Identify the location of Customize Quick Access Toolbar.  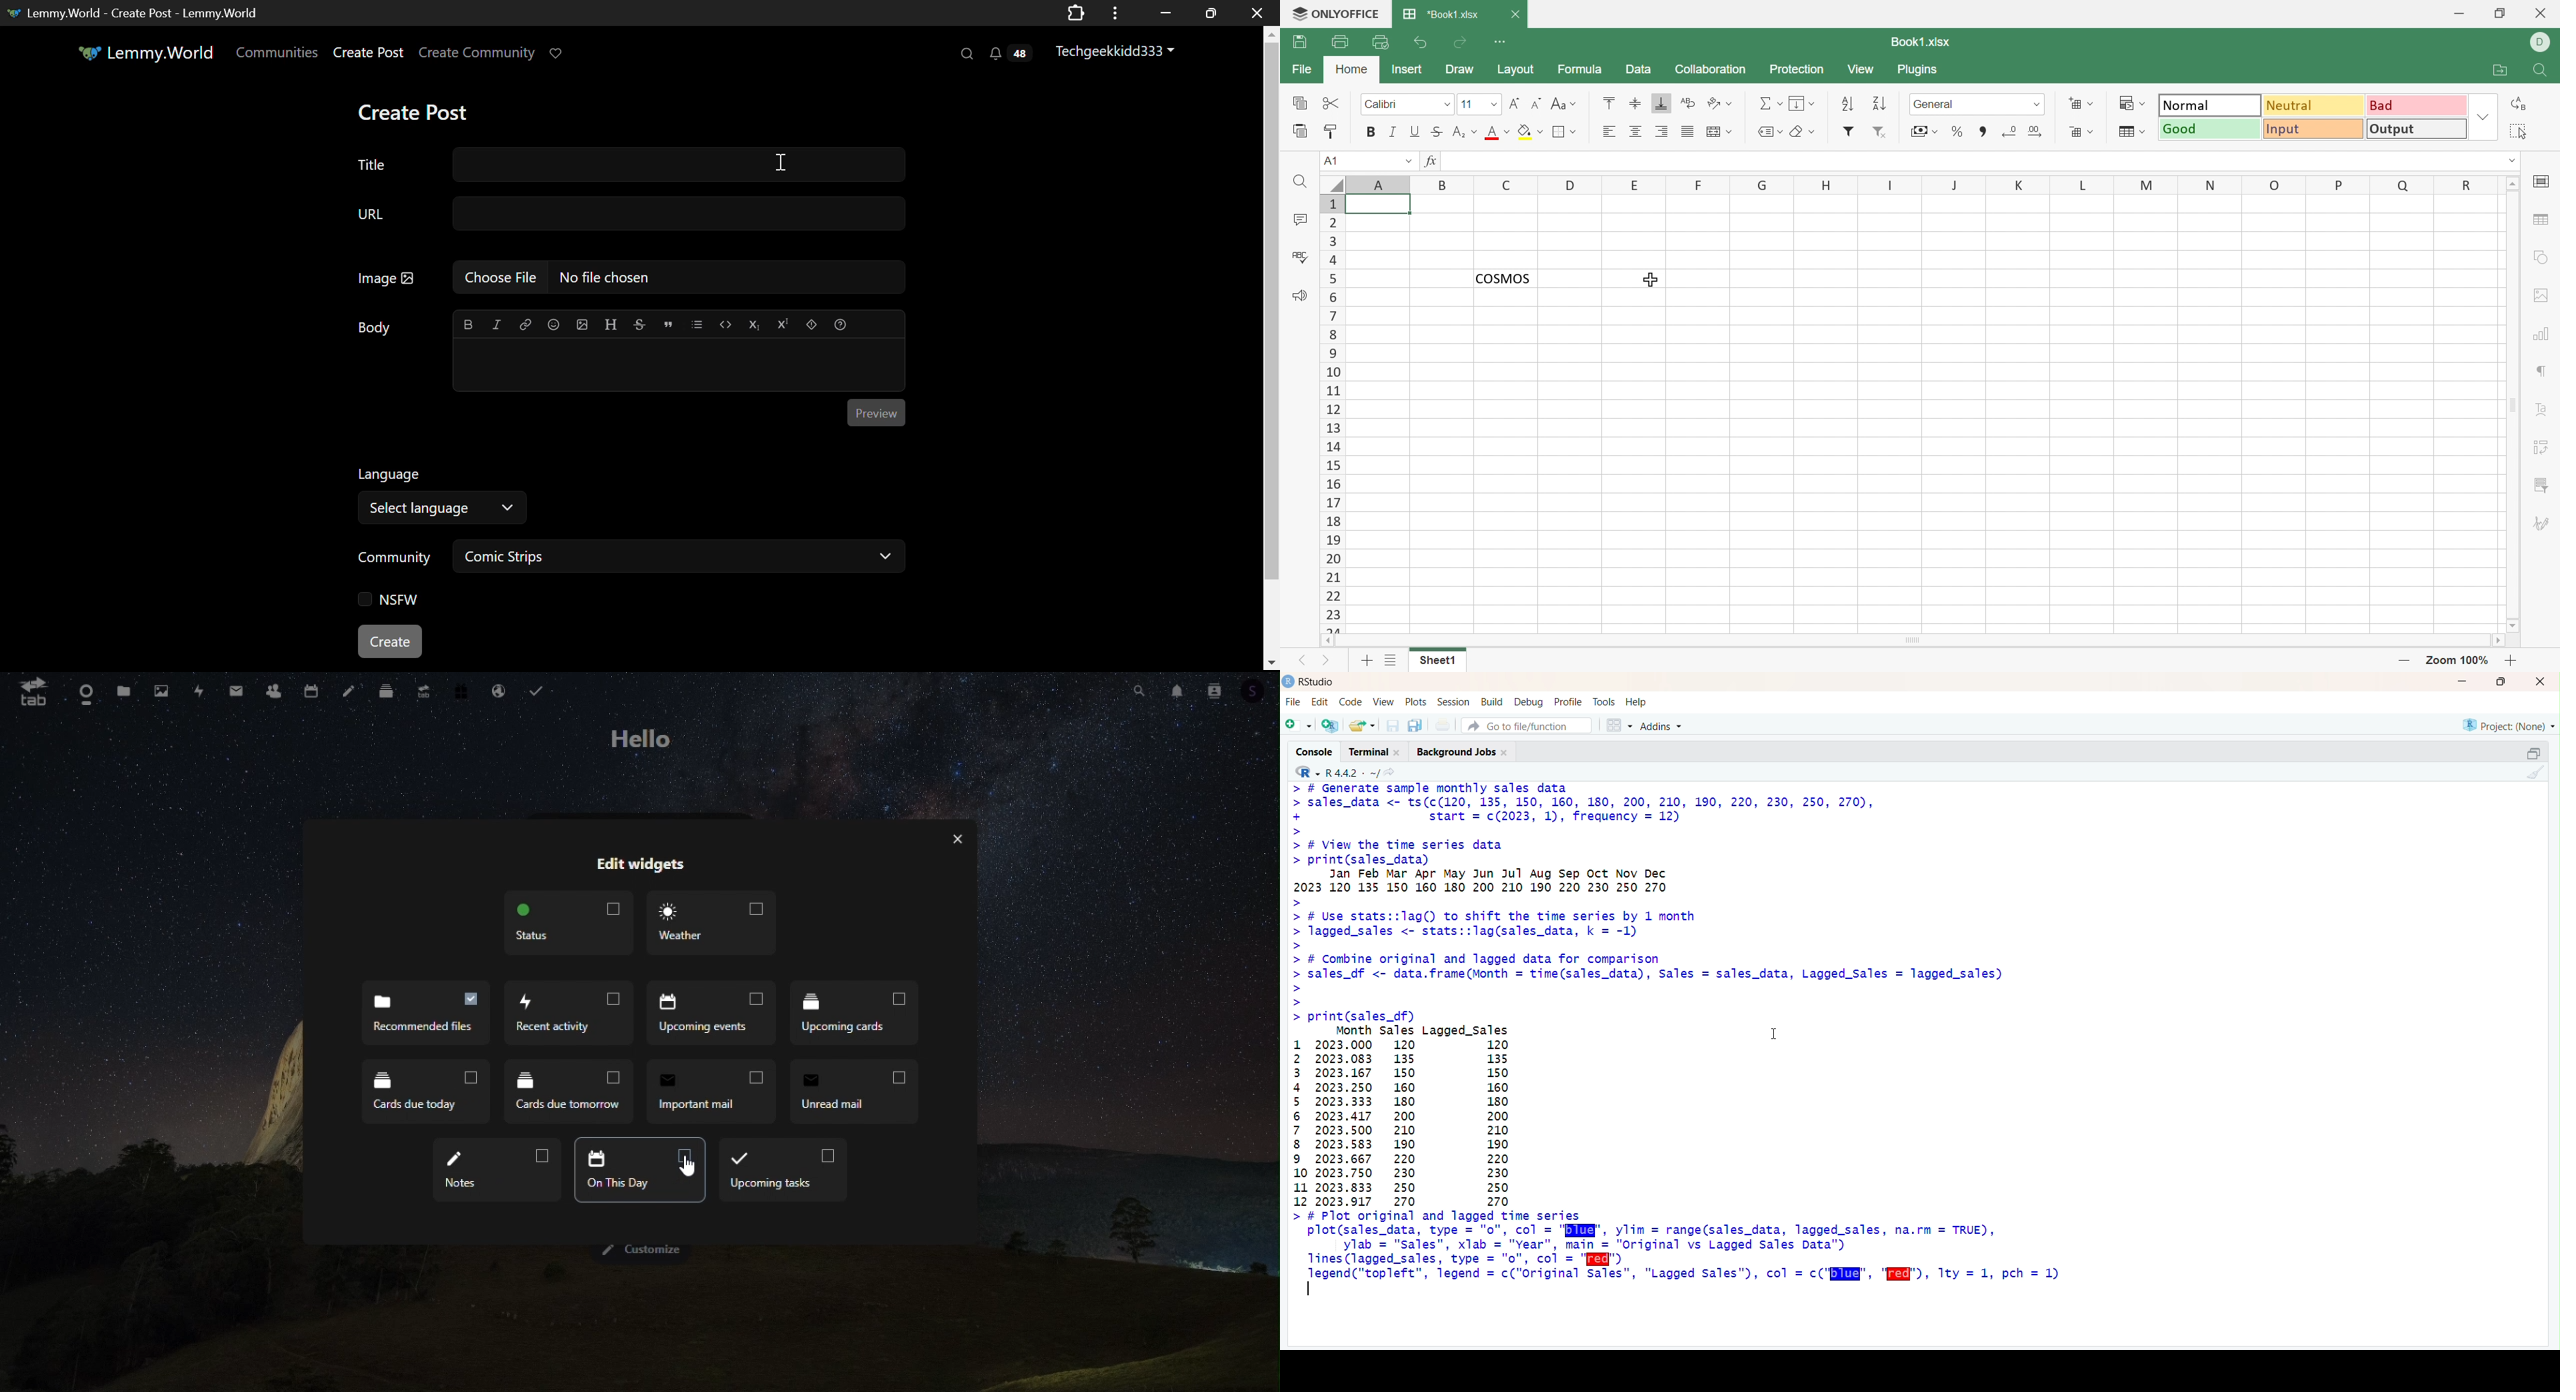
(1500, 42).